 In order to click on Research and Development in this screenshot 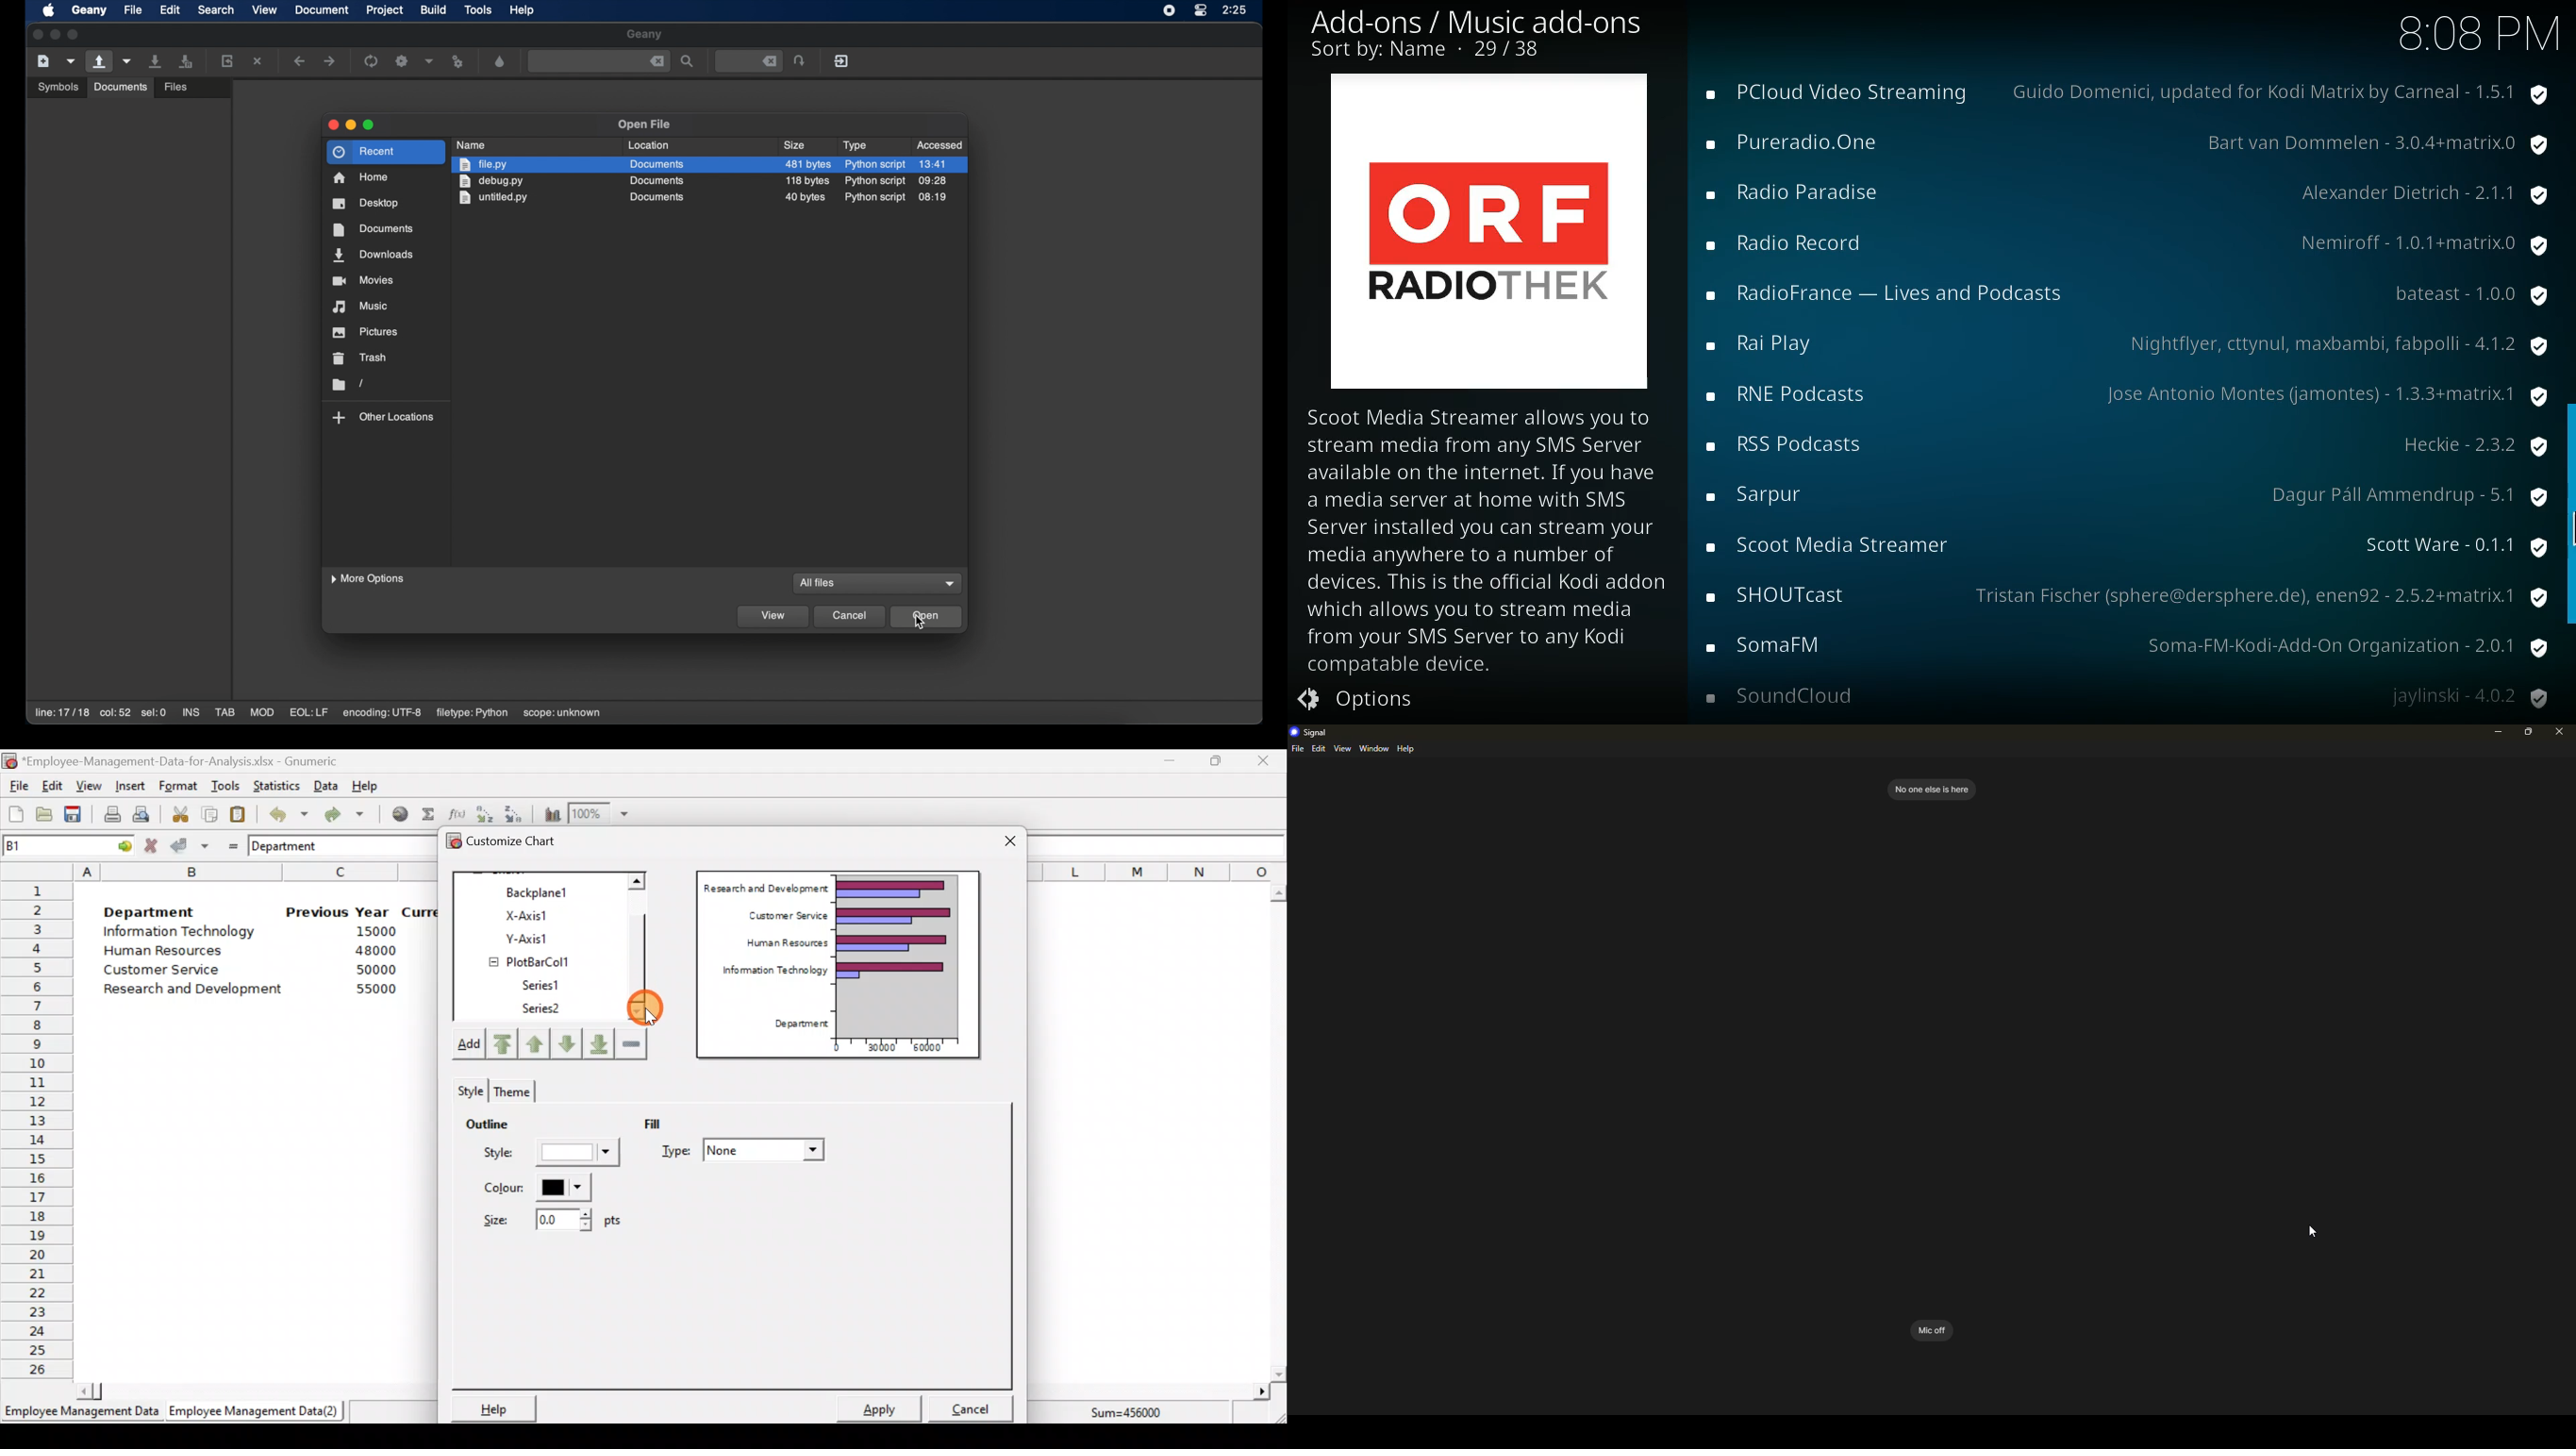, I will do `click(765, 886)`.